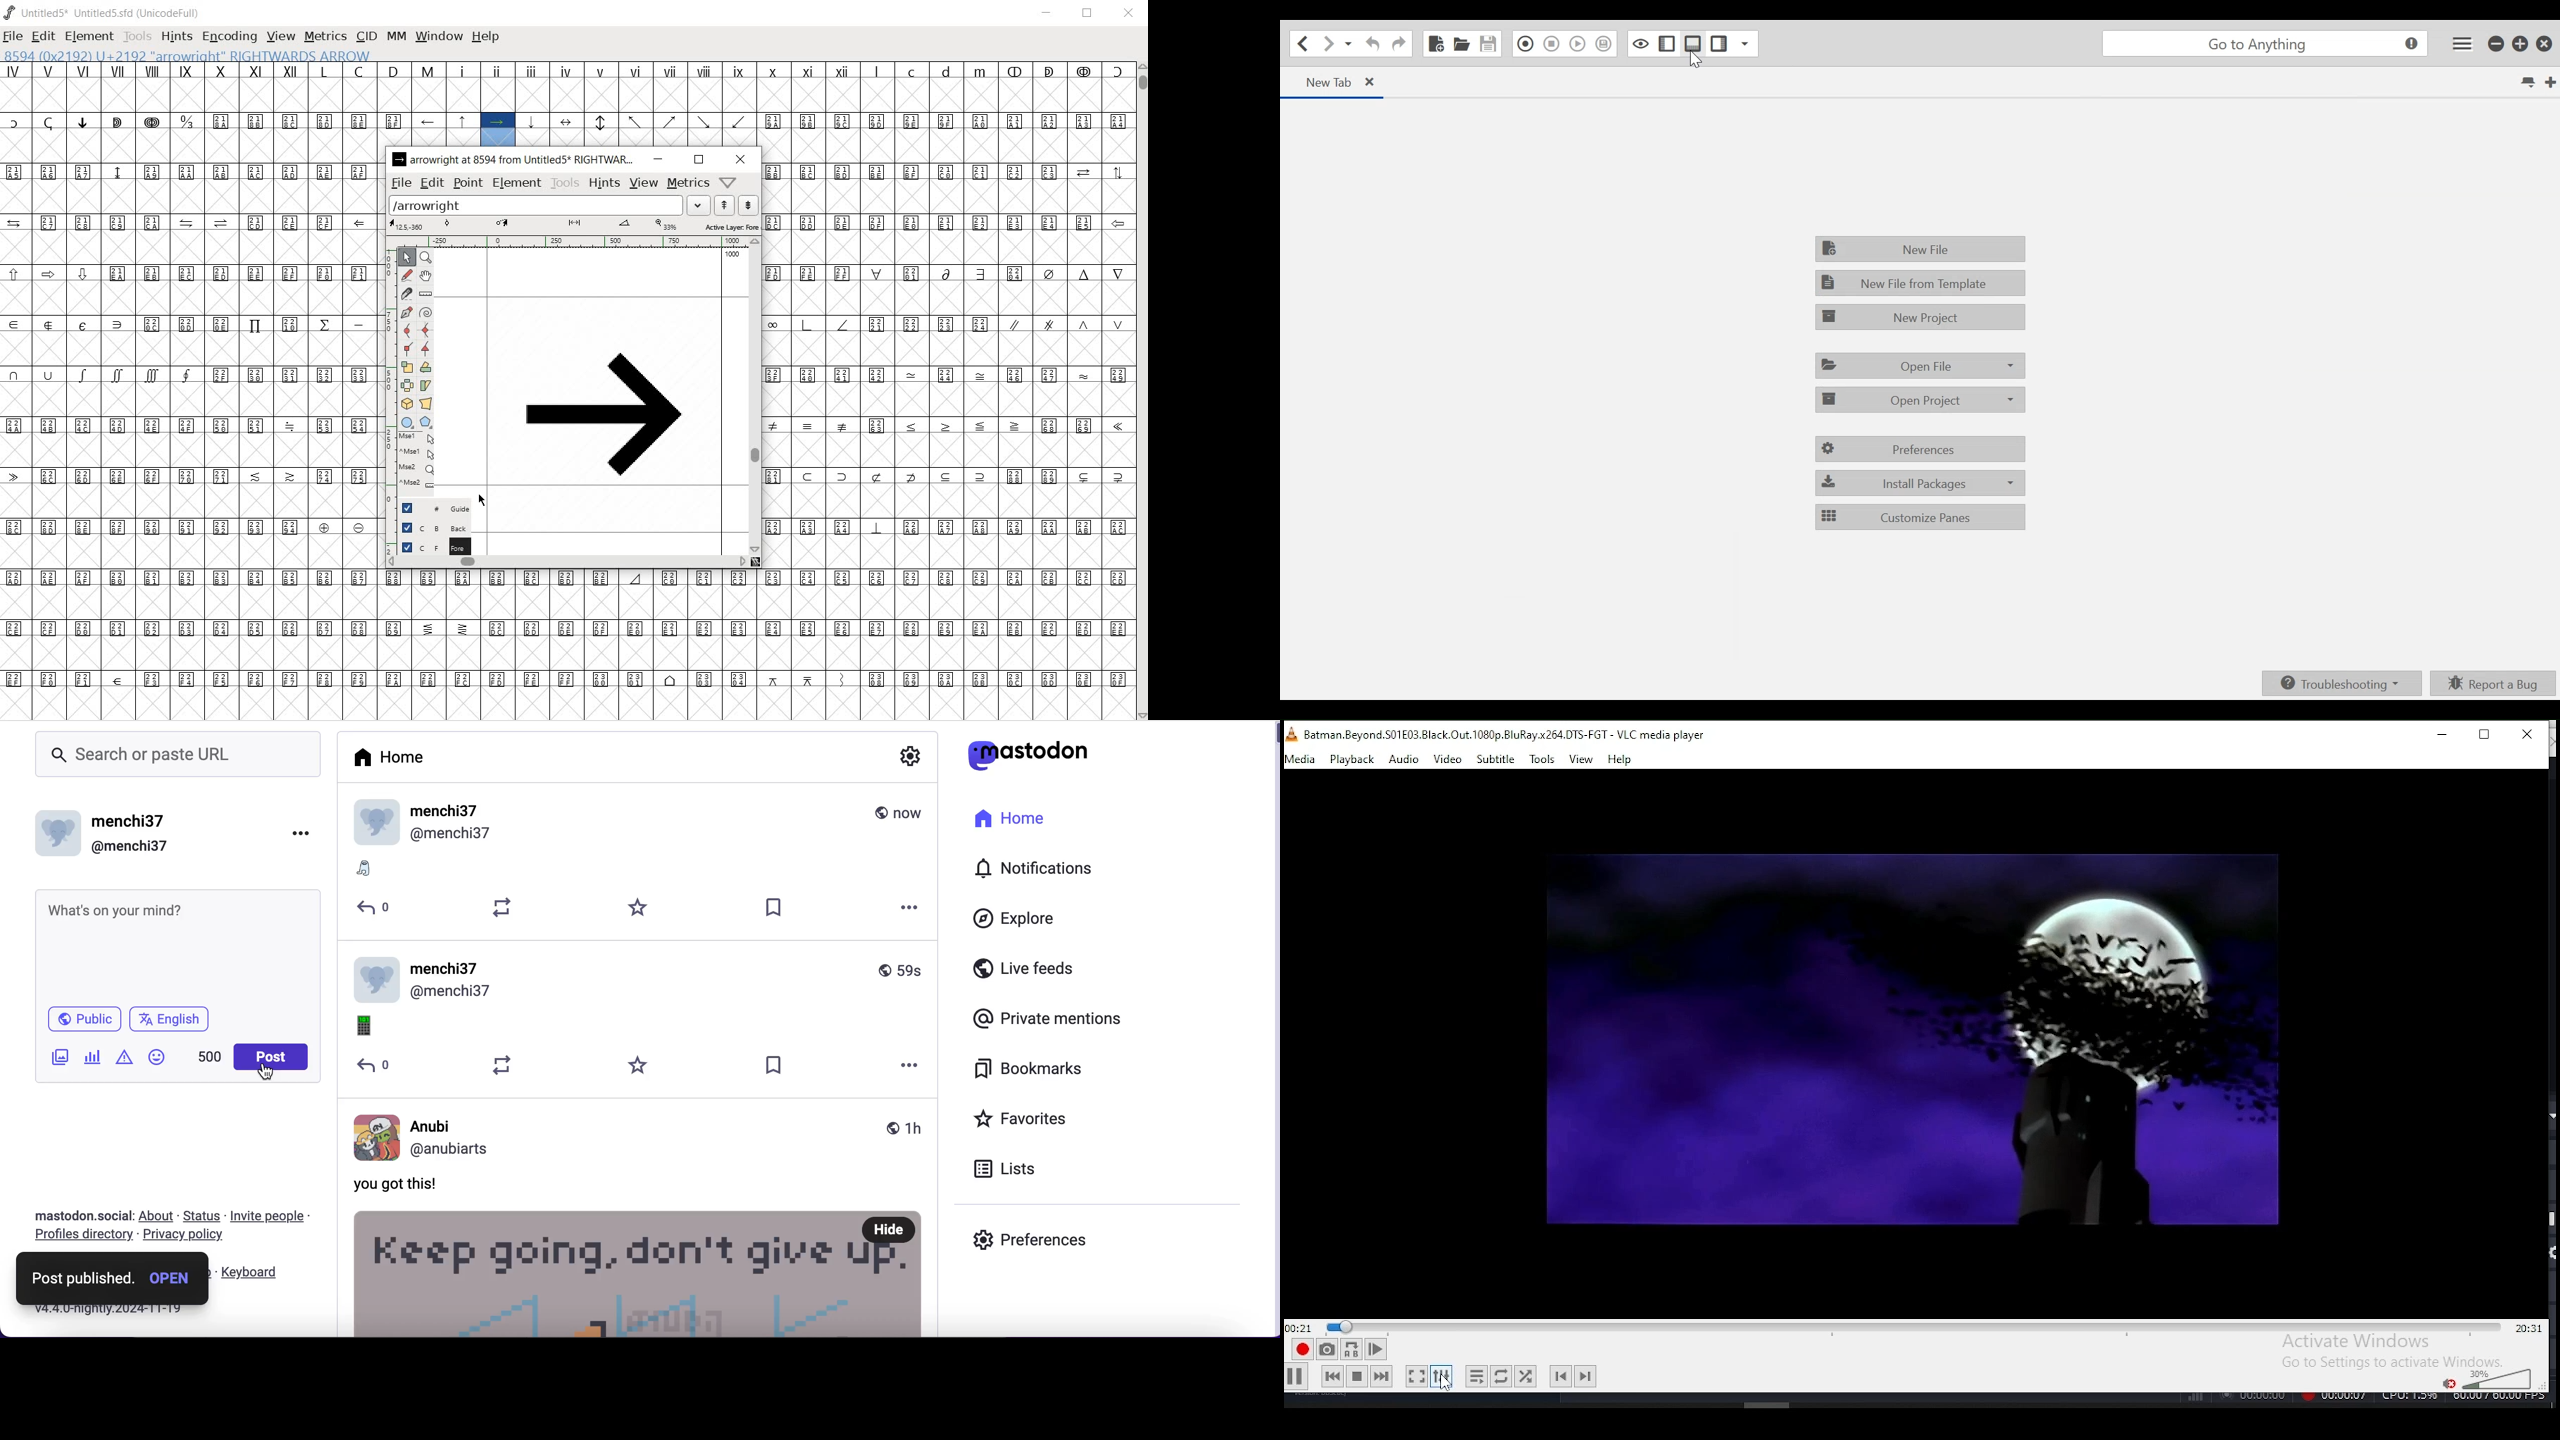 The image size is (2576, 1456). Describe the element at coordinates (1551, 44) in the screenshot. I see `Stop Recording Macro` at that location.